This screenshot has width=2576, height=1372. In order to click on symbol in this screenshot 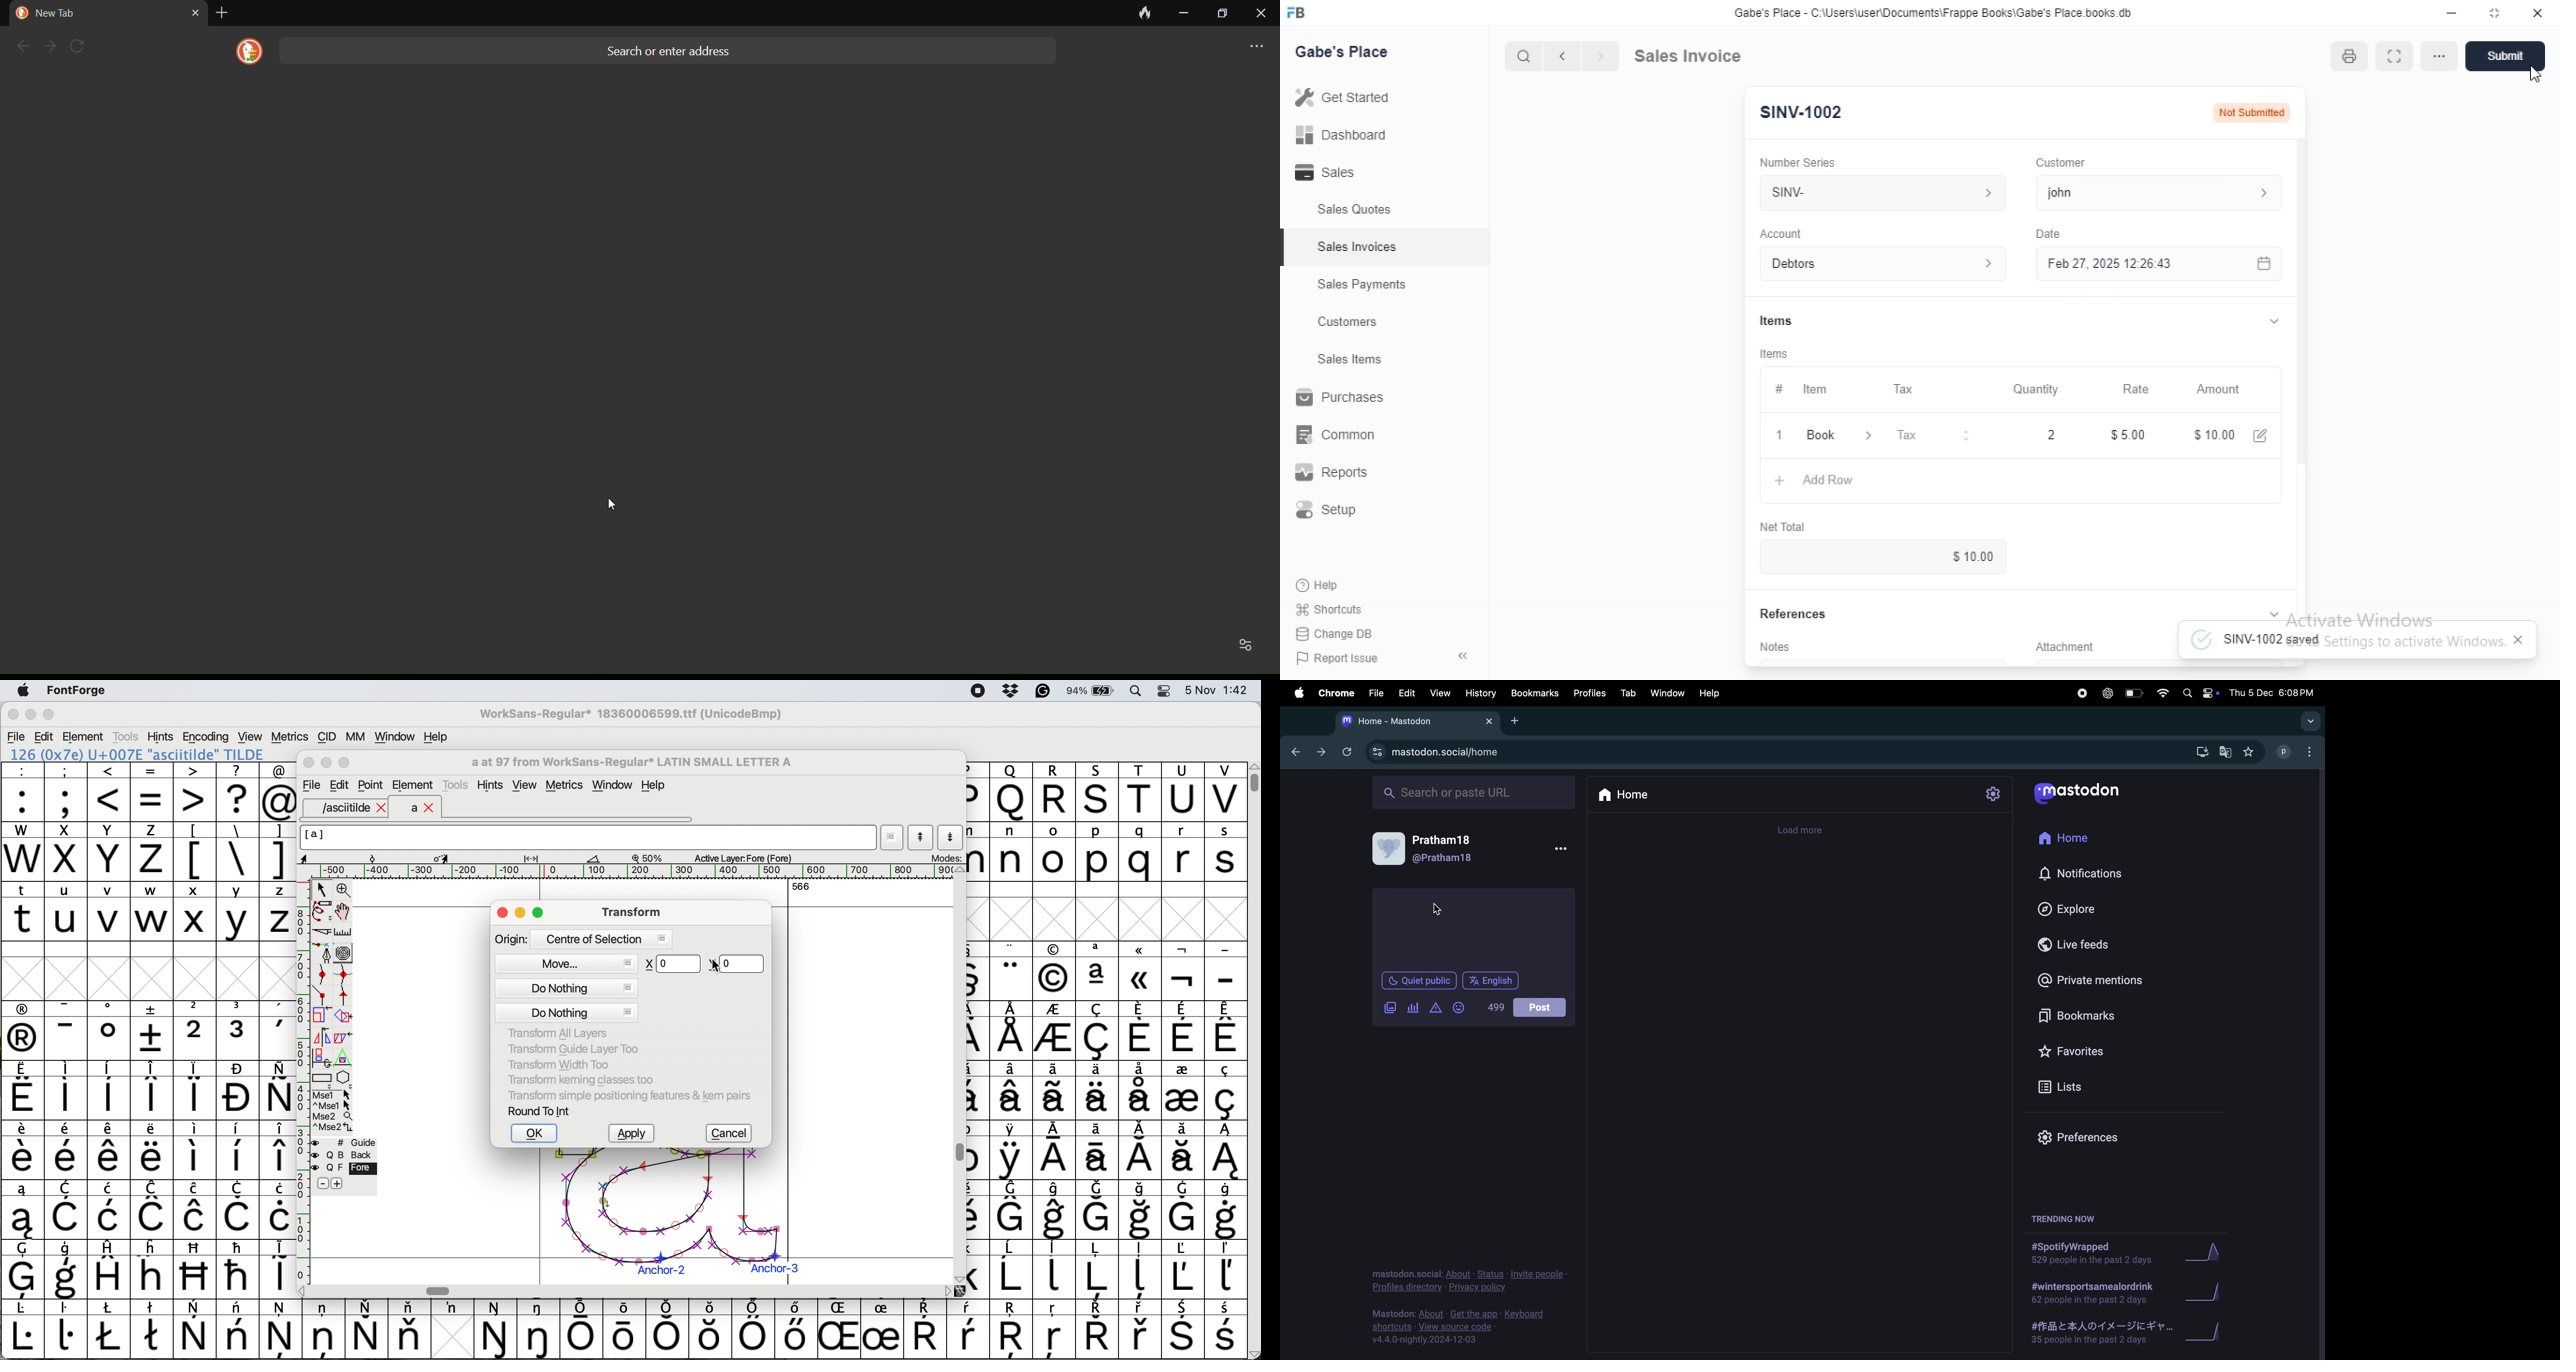, I will do `click(110, 1150)`.